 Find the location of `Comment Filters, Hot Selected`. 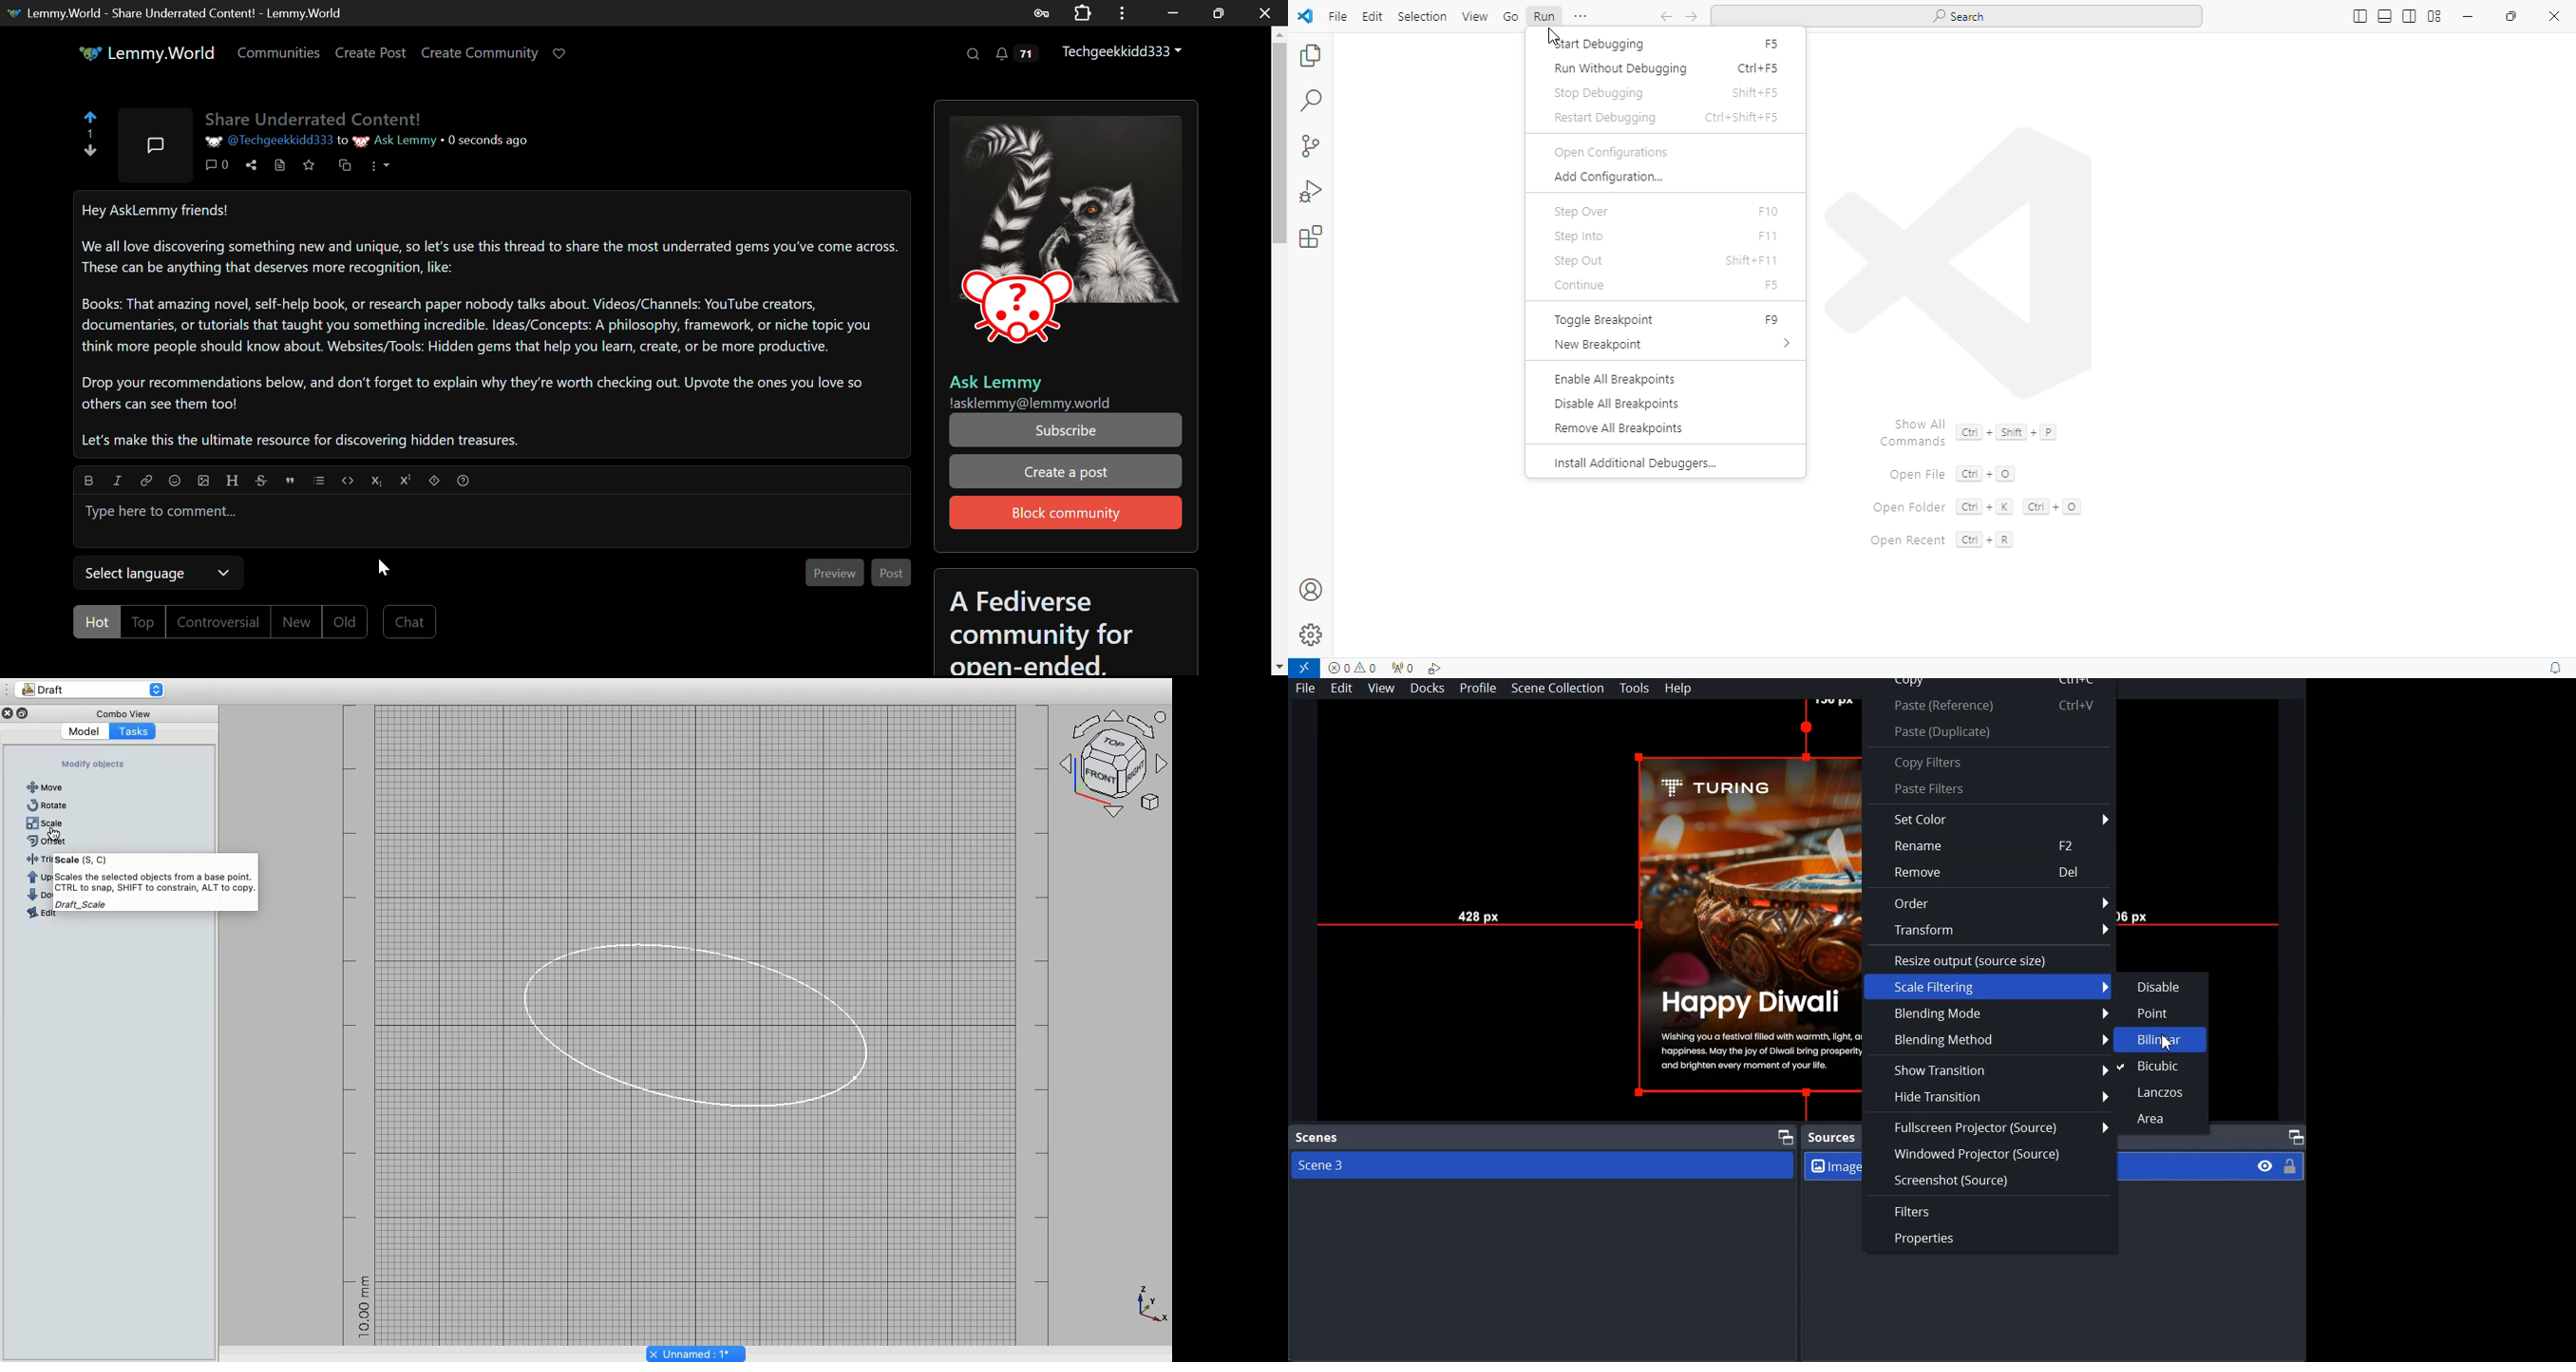

Comment Filters, Hot Selected is located at coordinates (213, 622).